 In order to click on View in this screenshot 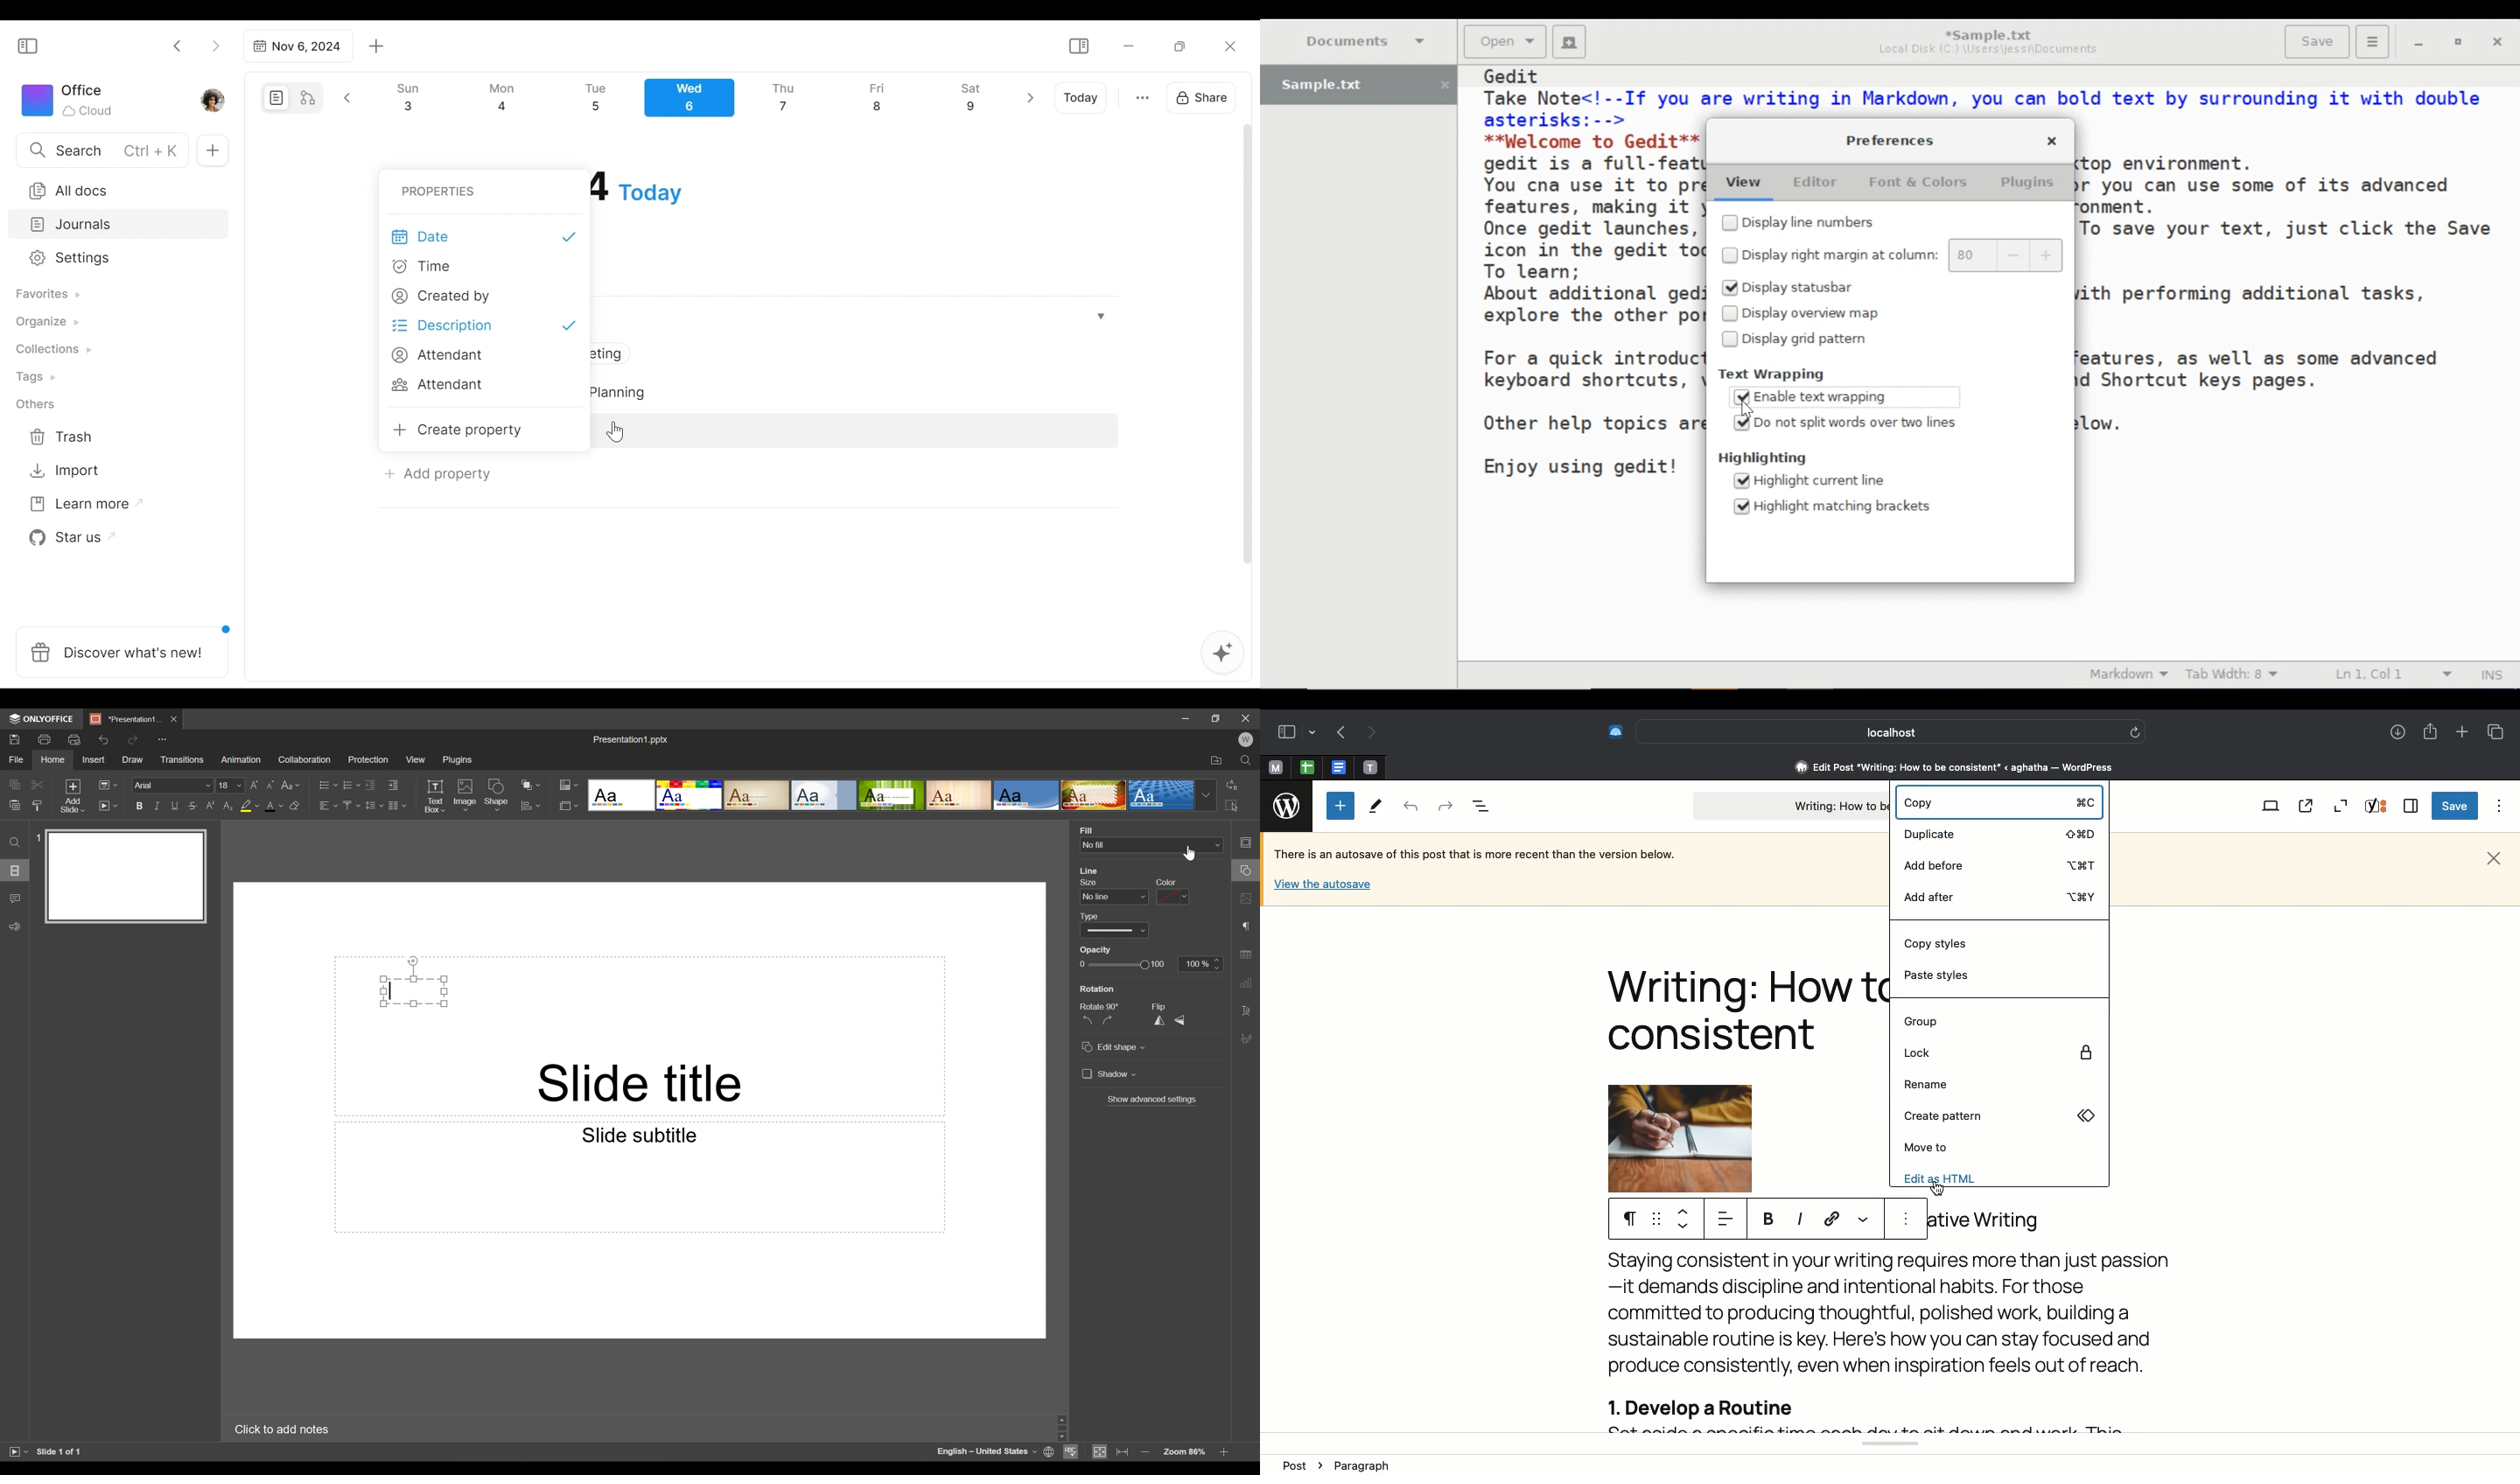, I will do `click(1742, 184)`.